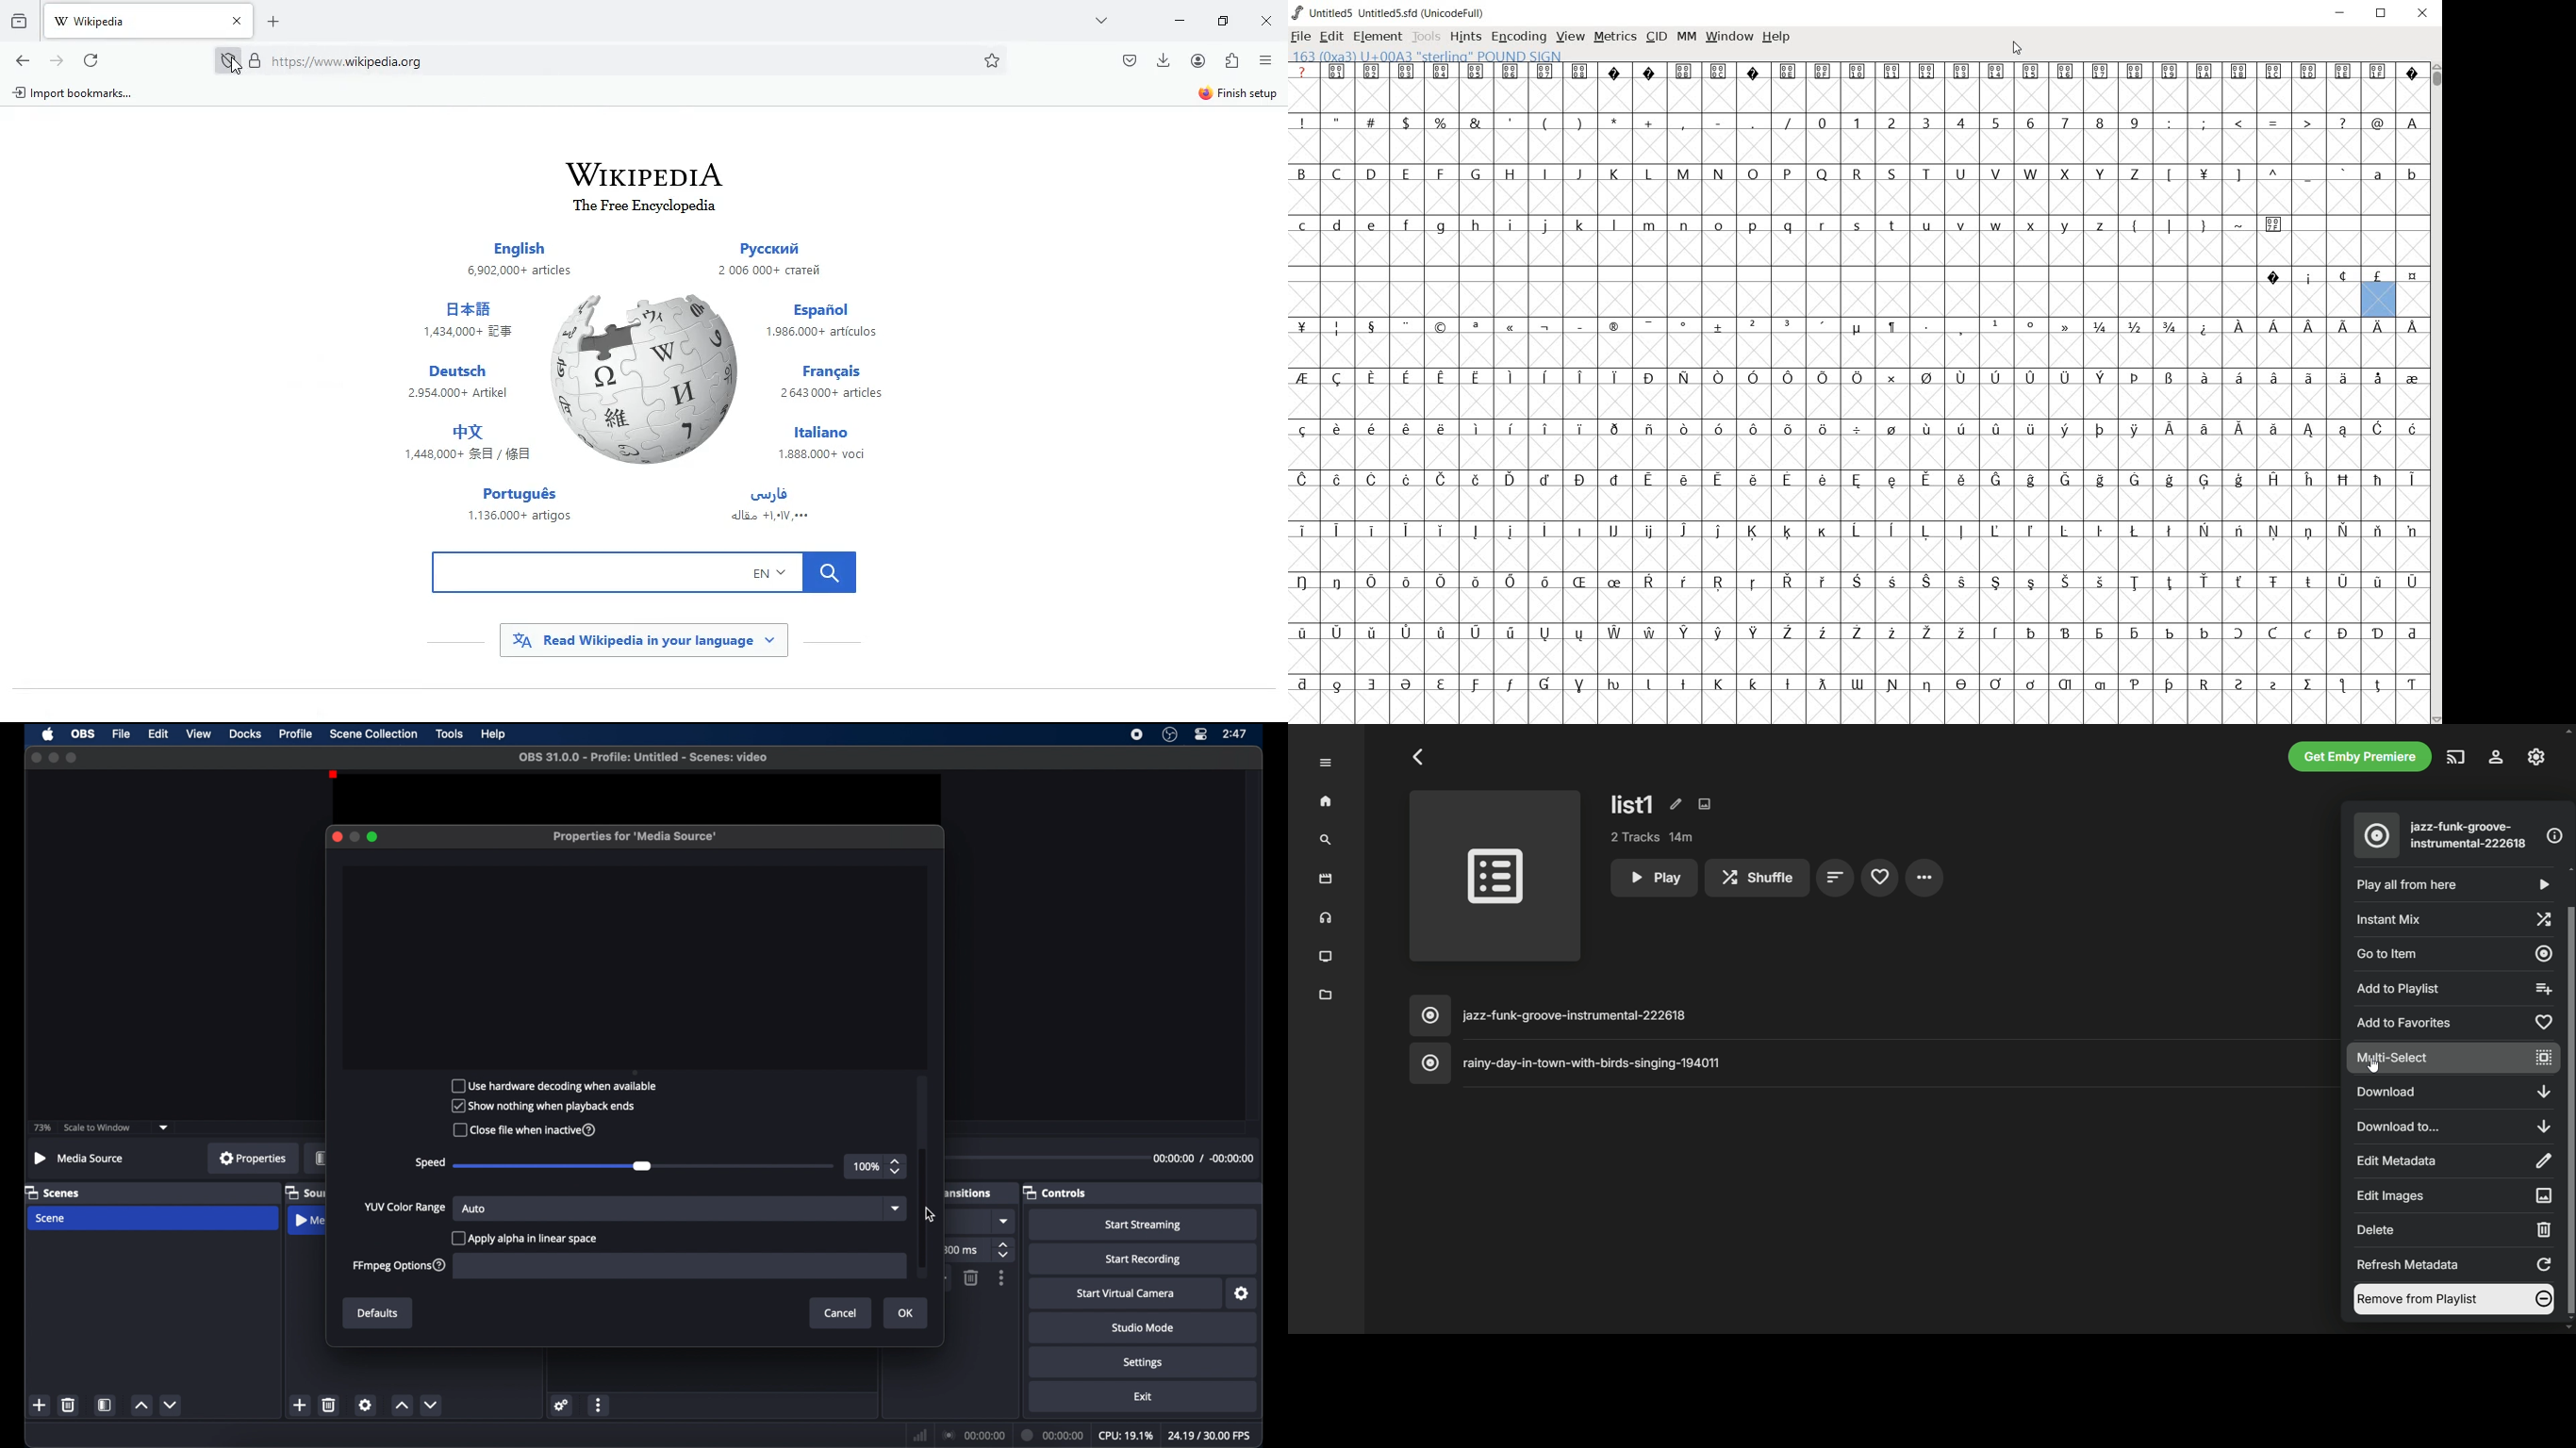 The width and height of the screenshot is (2576, 1456). What do you see at coordinates (2453, 1023) in the screenshot?
I see `add to favorites` at bounding box center [2453, 1023].